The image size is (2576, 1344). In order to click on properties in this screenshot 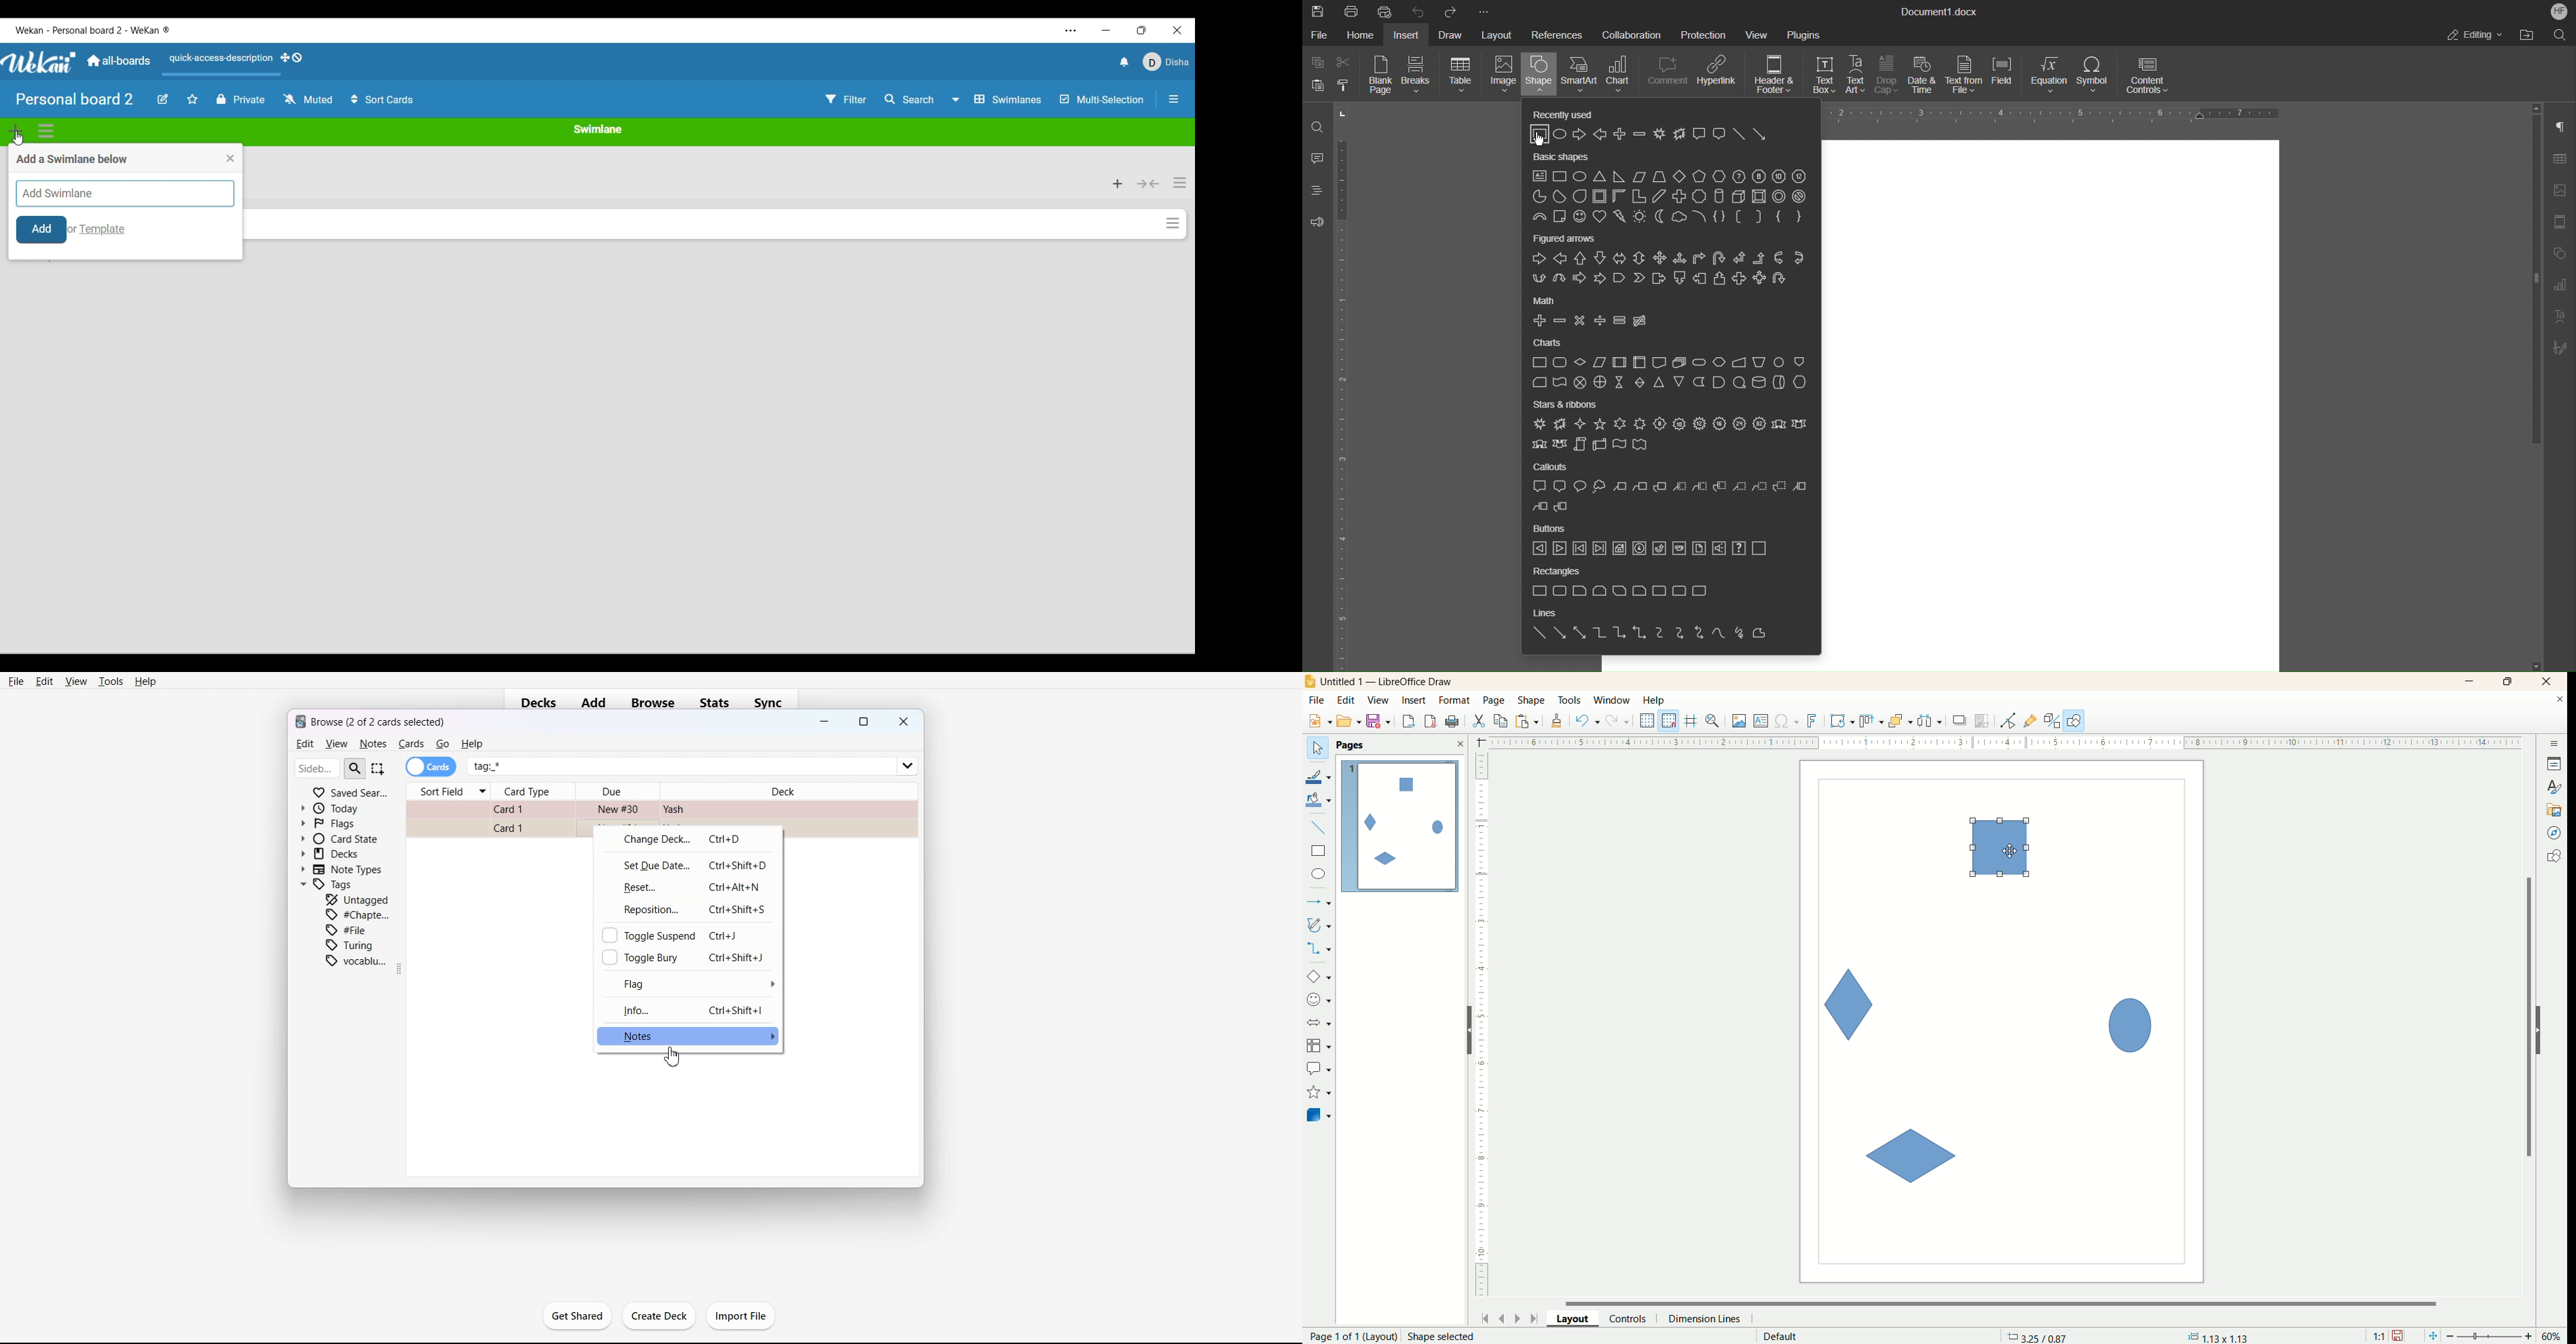, I will do `click(2554, 764)`.